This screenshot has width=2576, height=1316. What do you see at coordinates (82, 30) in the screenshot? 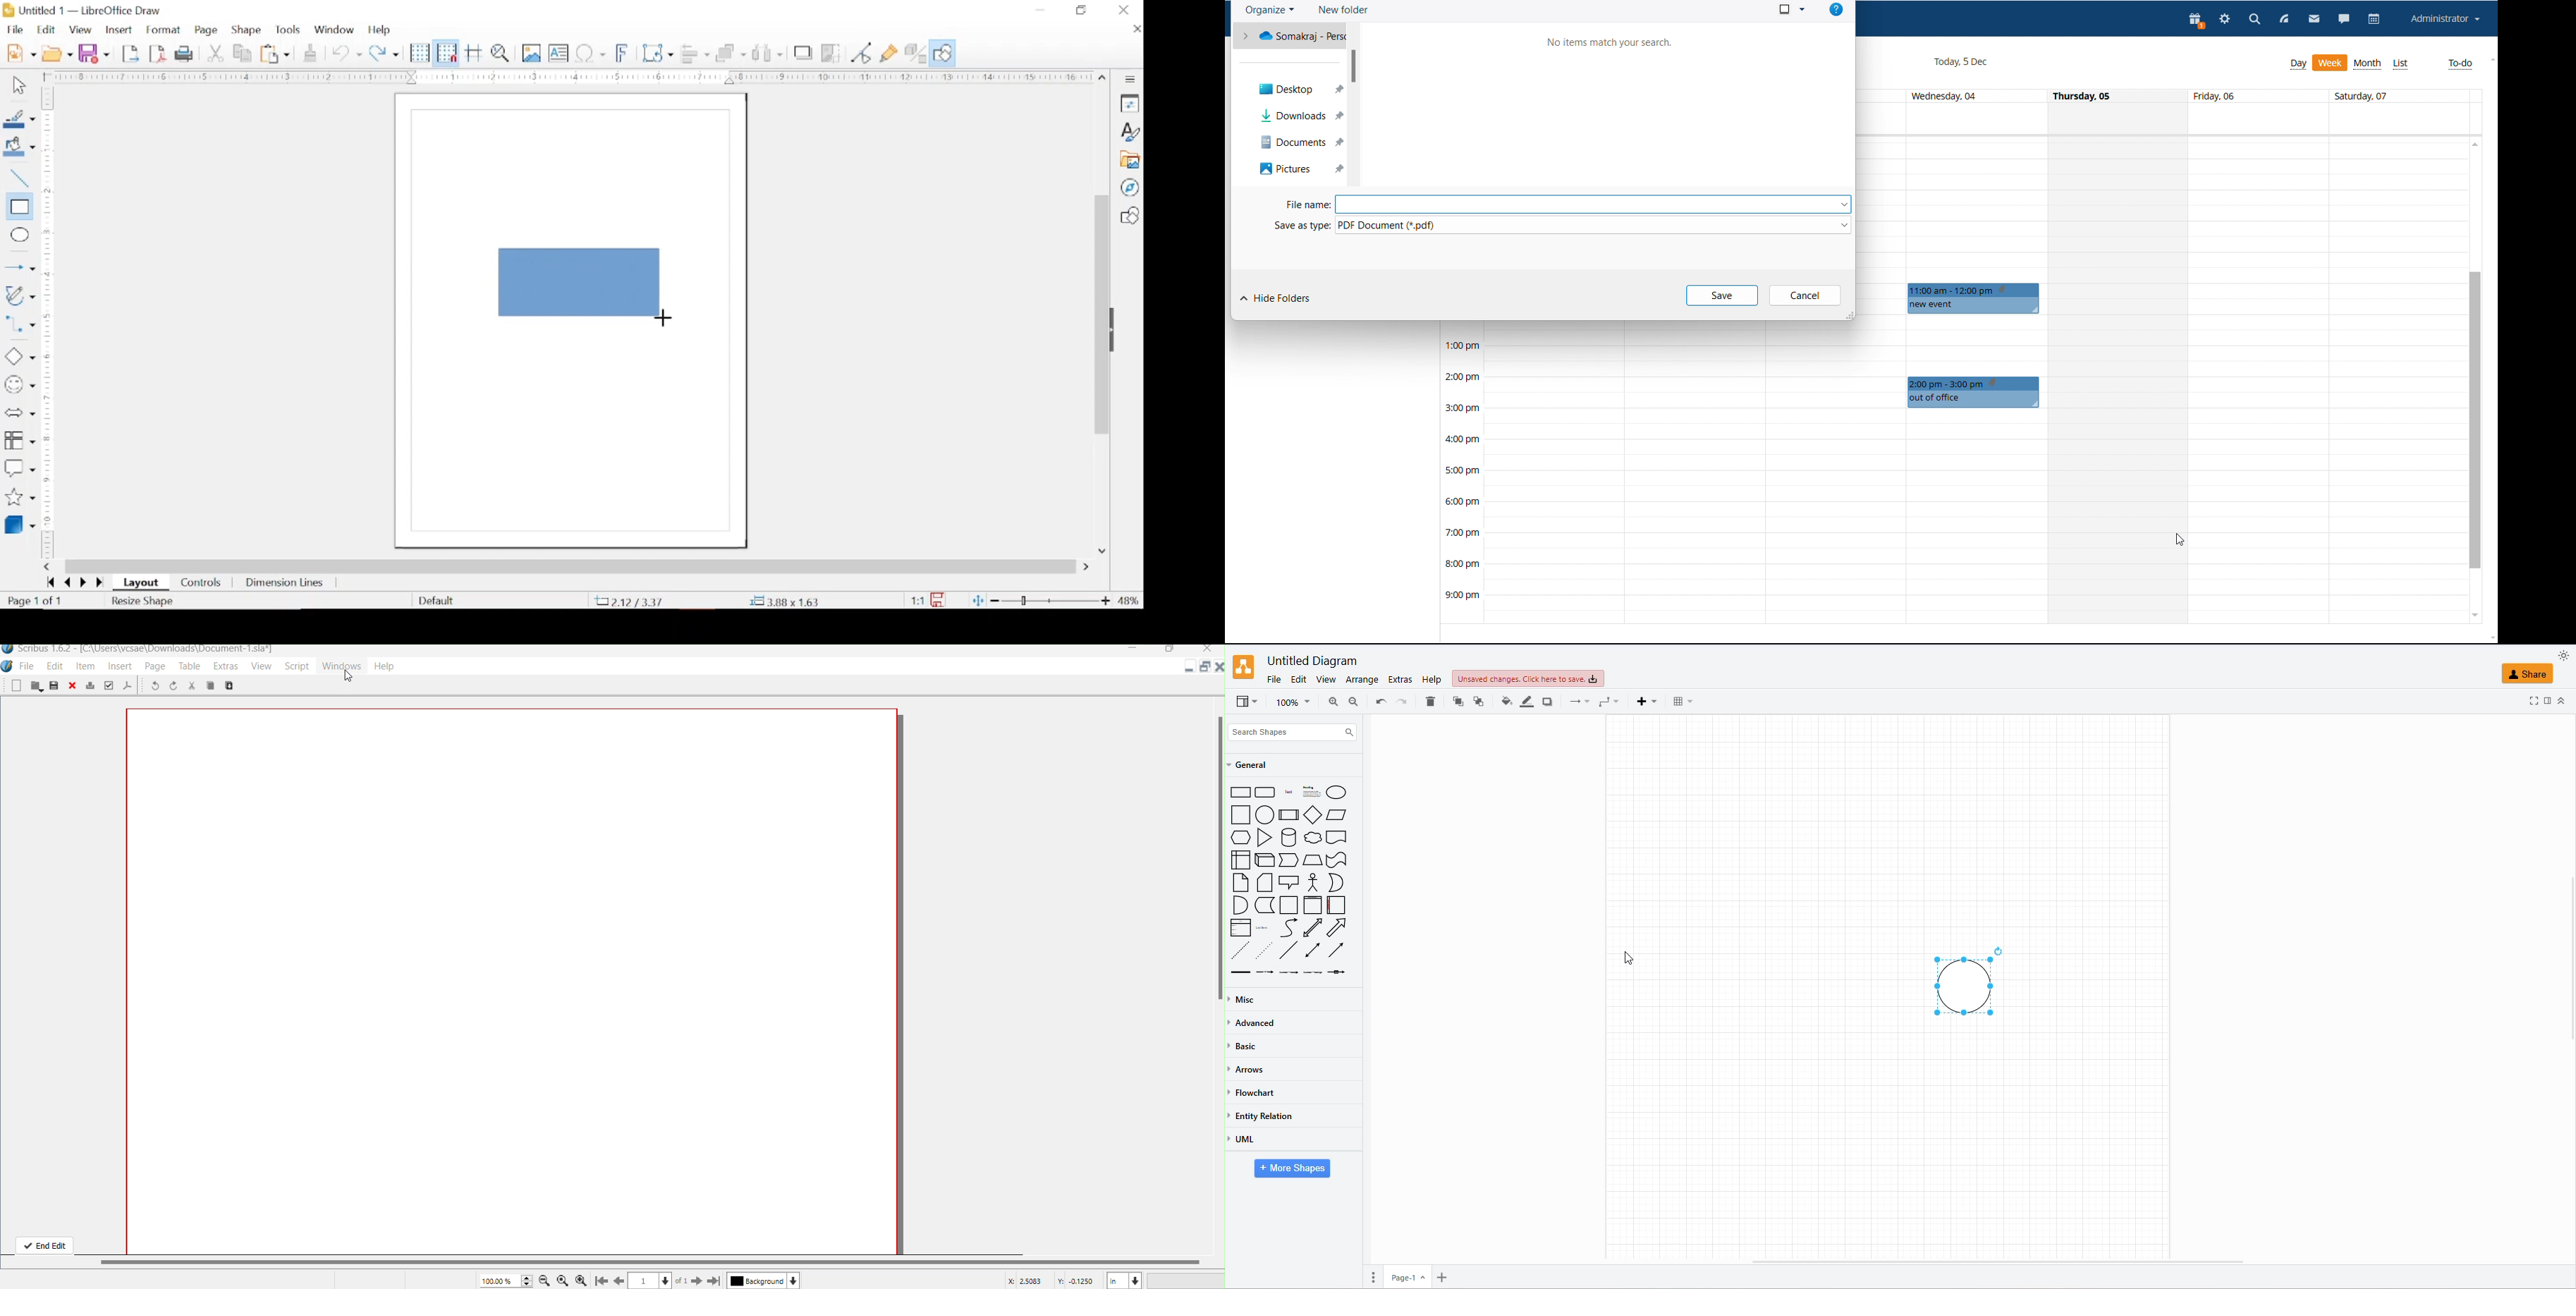
I see `view` at bounding box center [82, 30].